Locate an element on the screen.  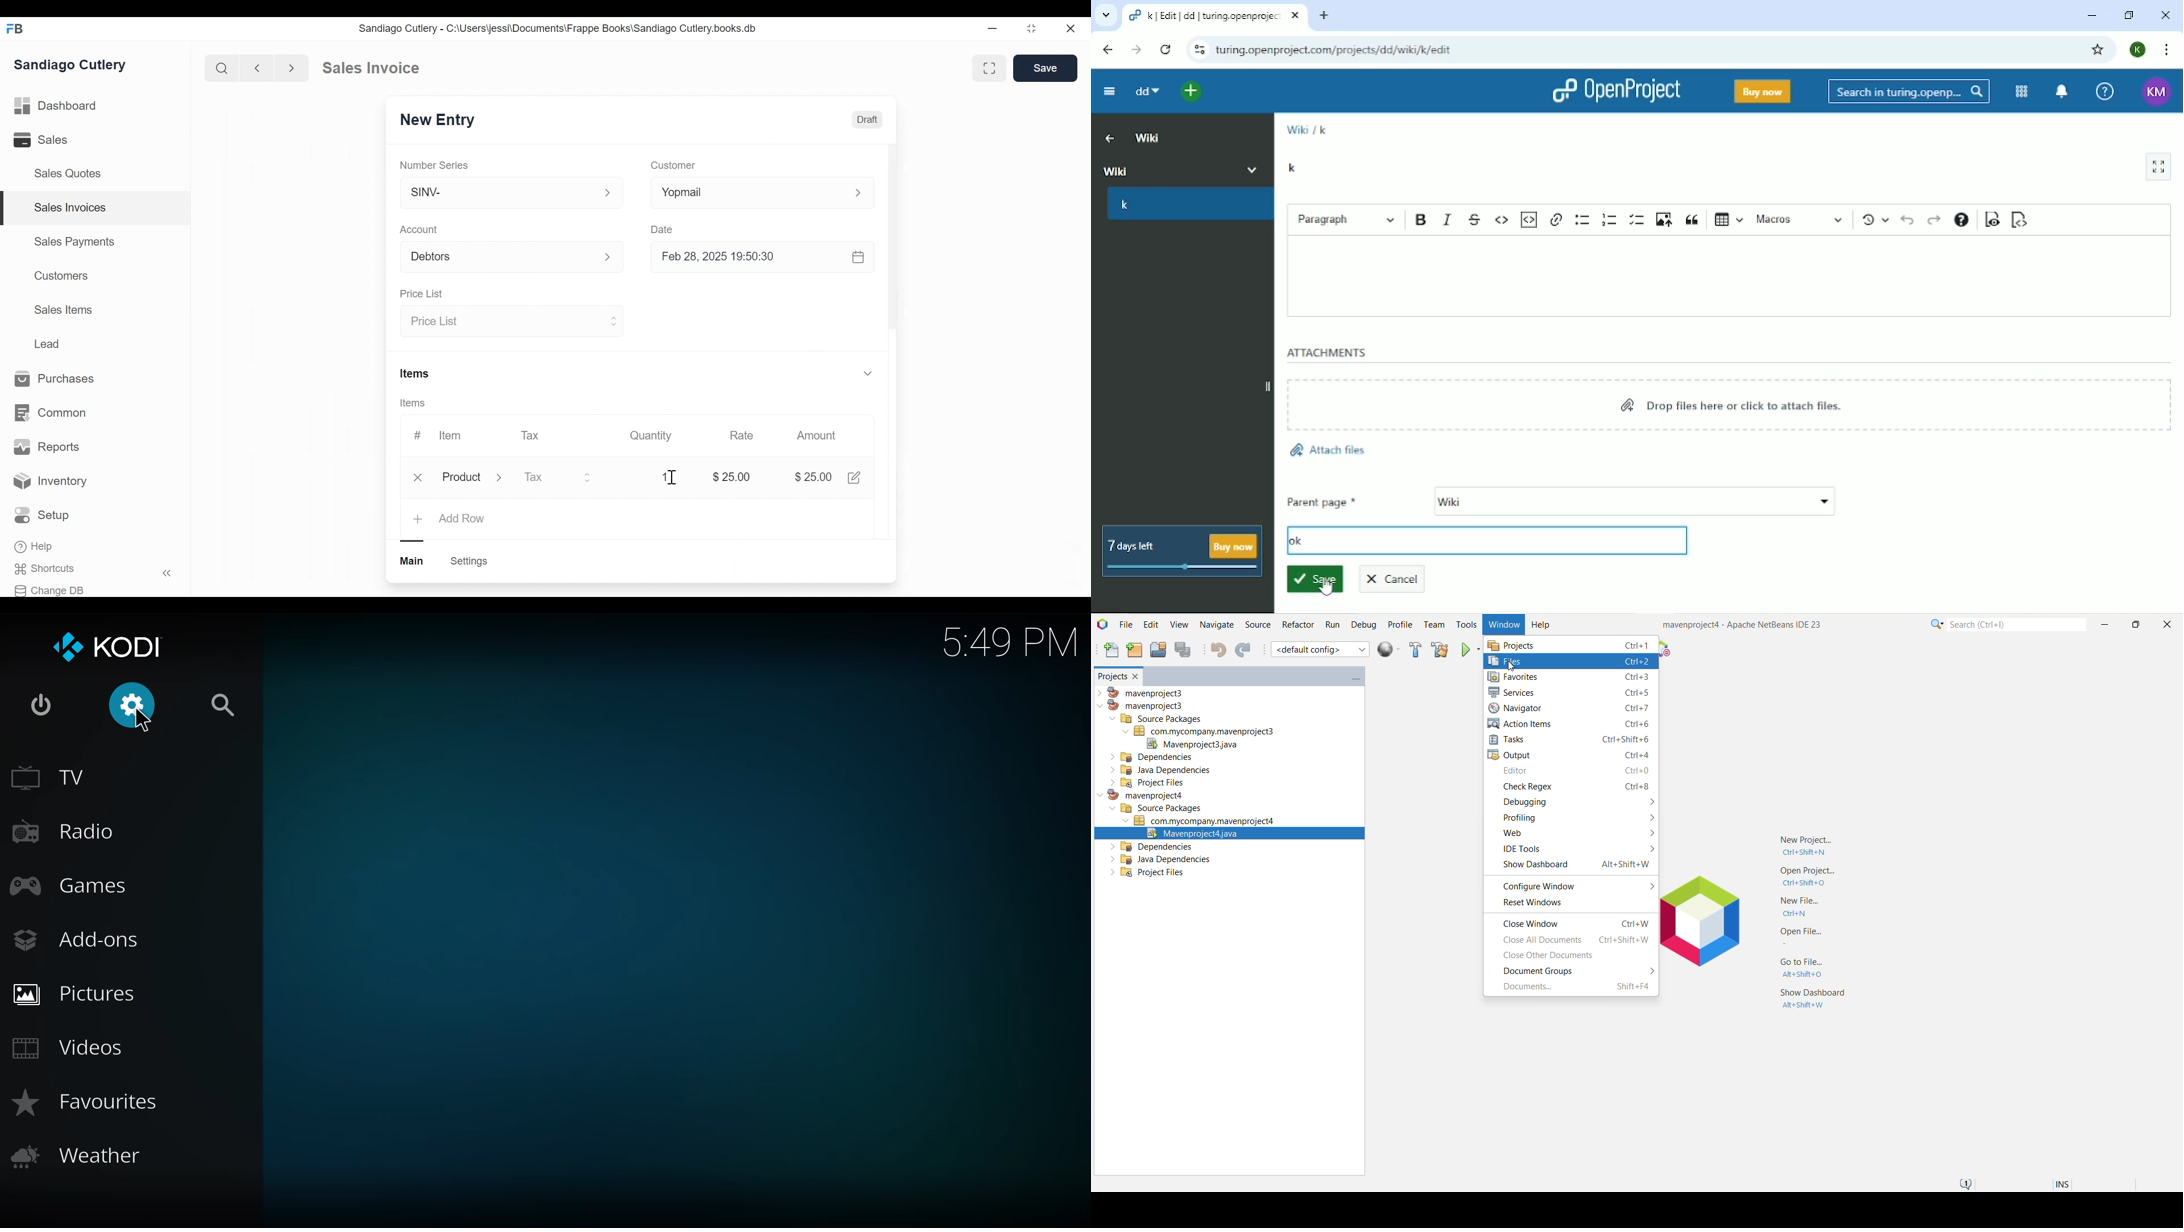
cursor is located at coordinates (671, 478).